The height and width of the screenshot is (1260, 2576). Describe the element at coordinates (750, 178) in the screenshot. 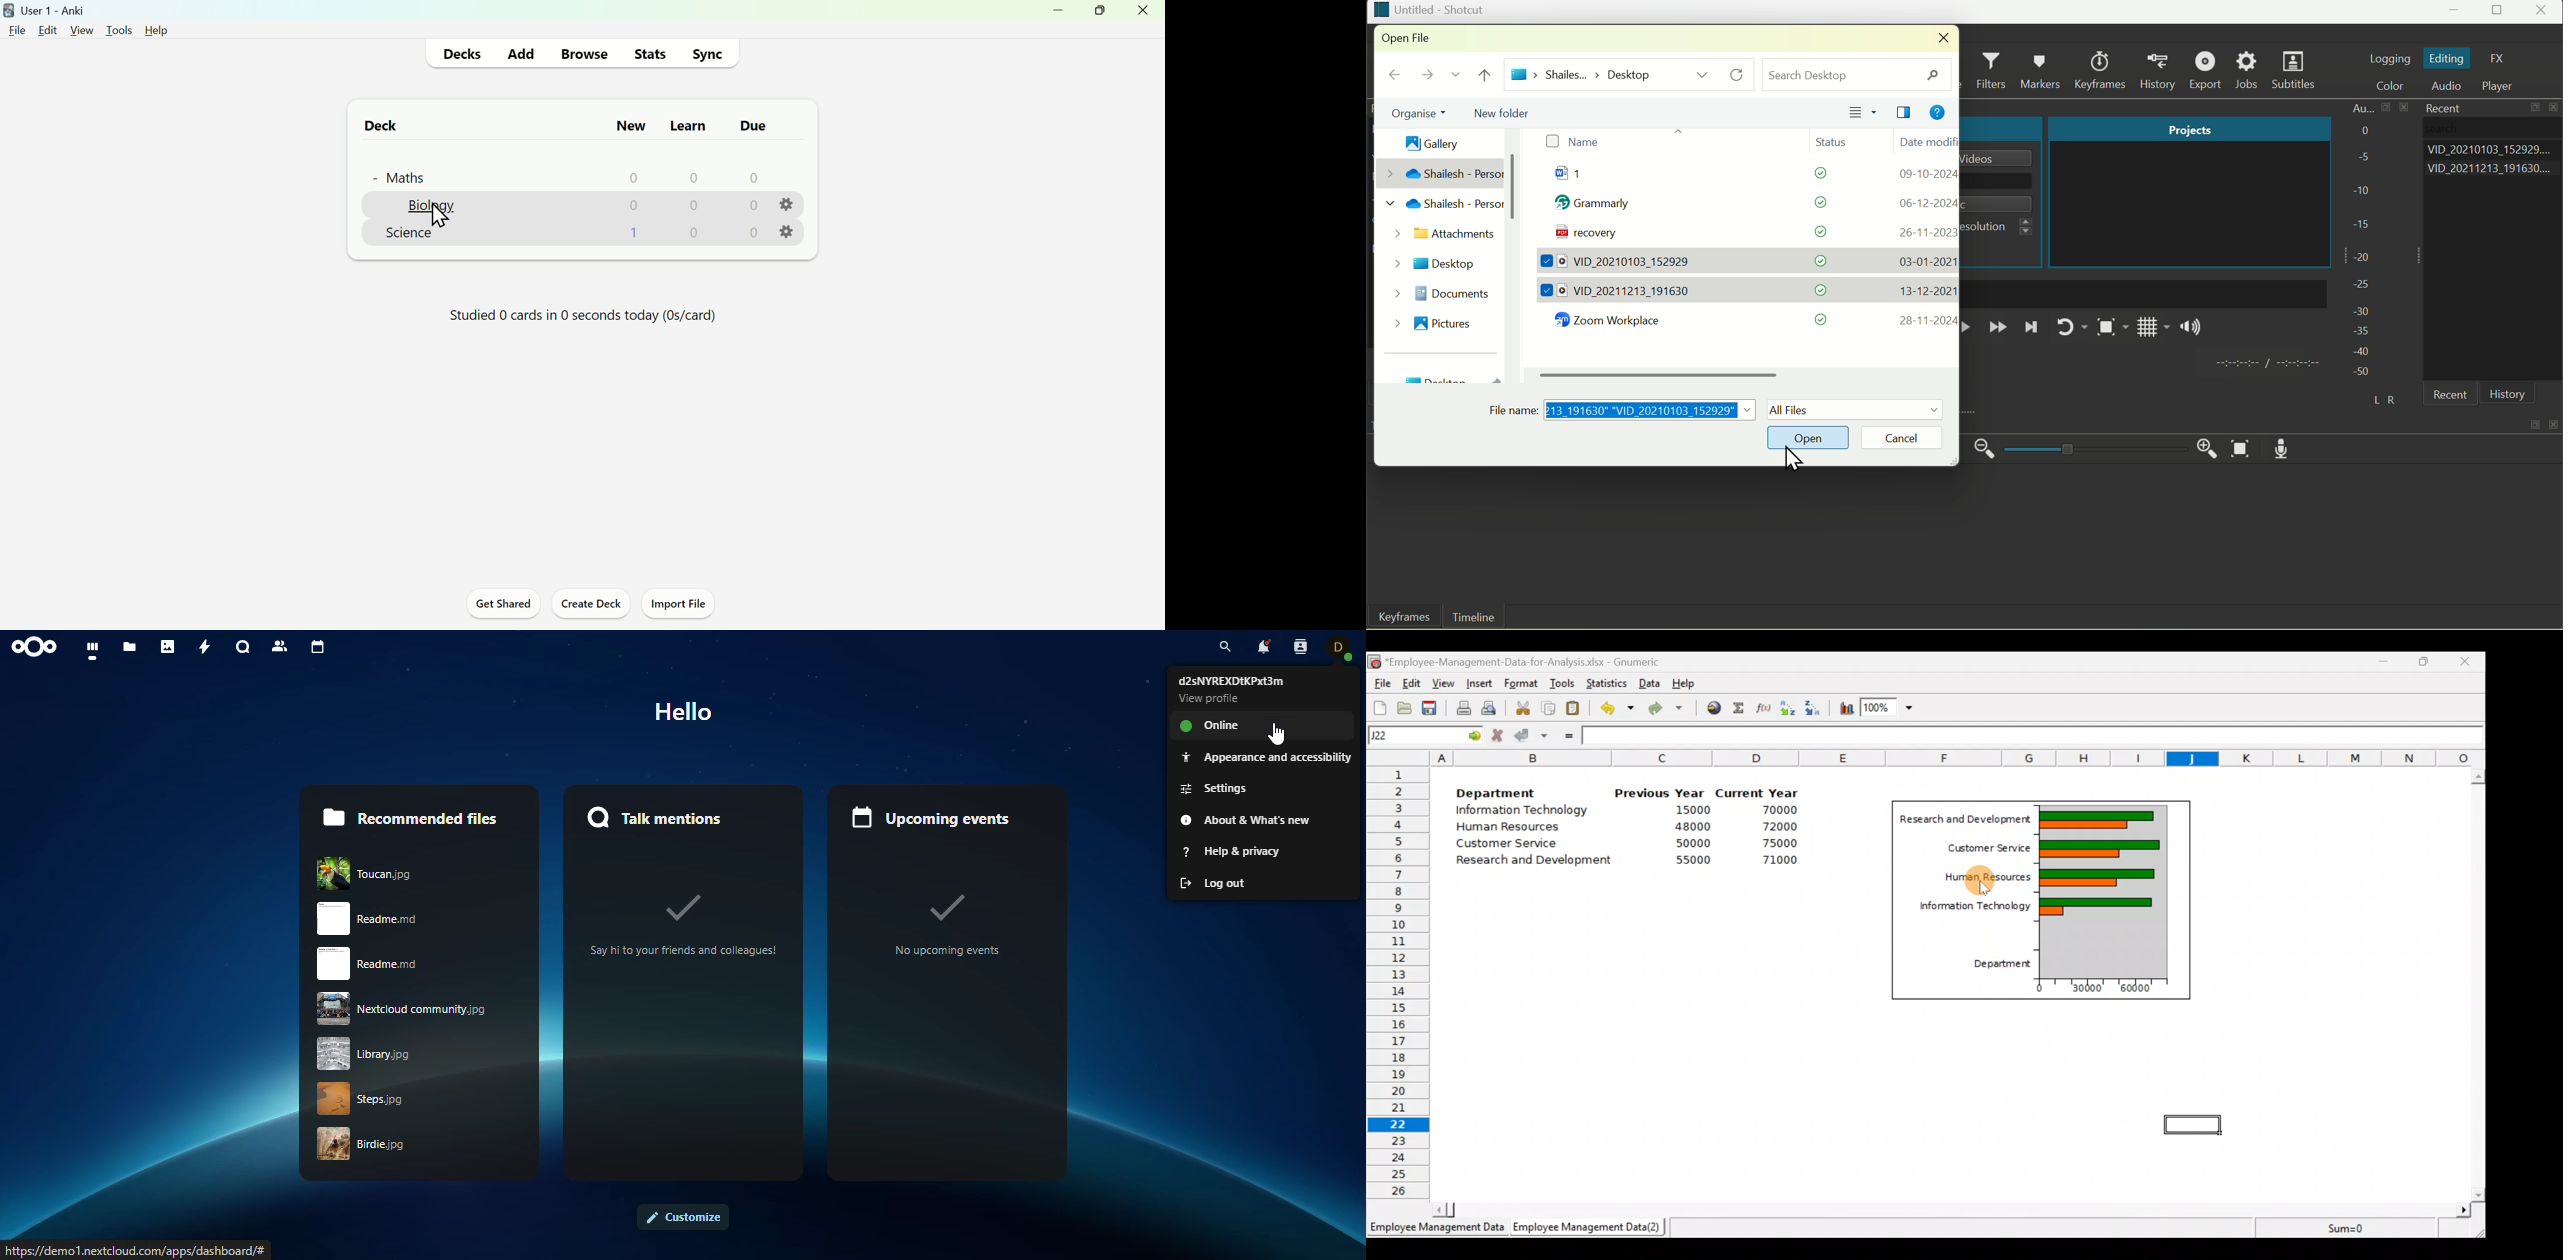

I see `0` at that location.